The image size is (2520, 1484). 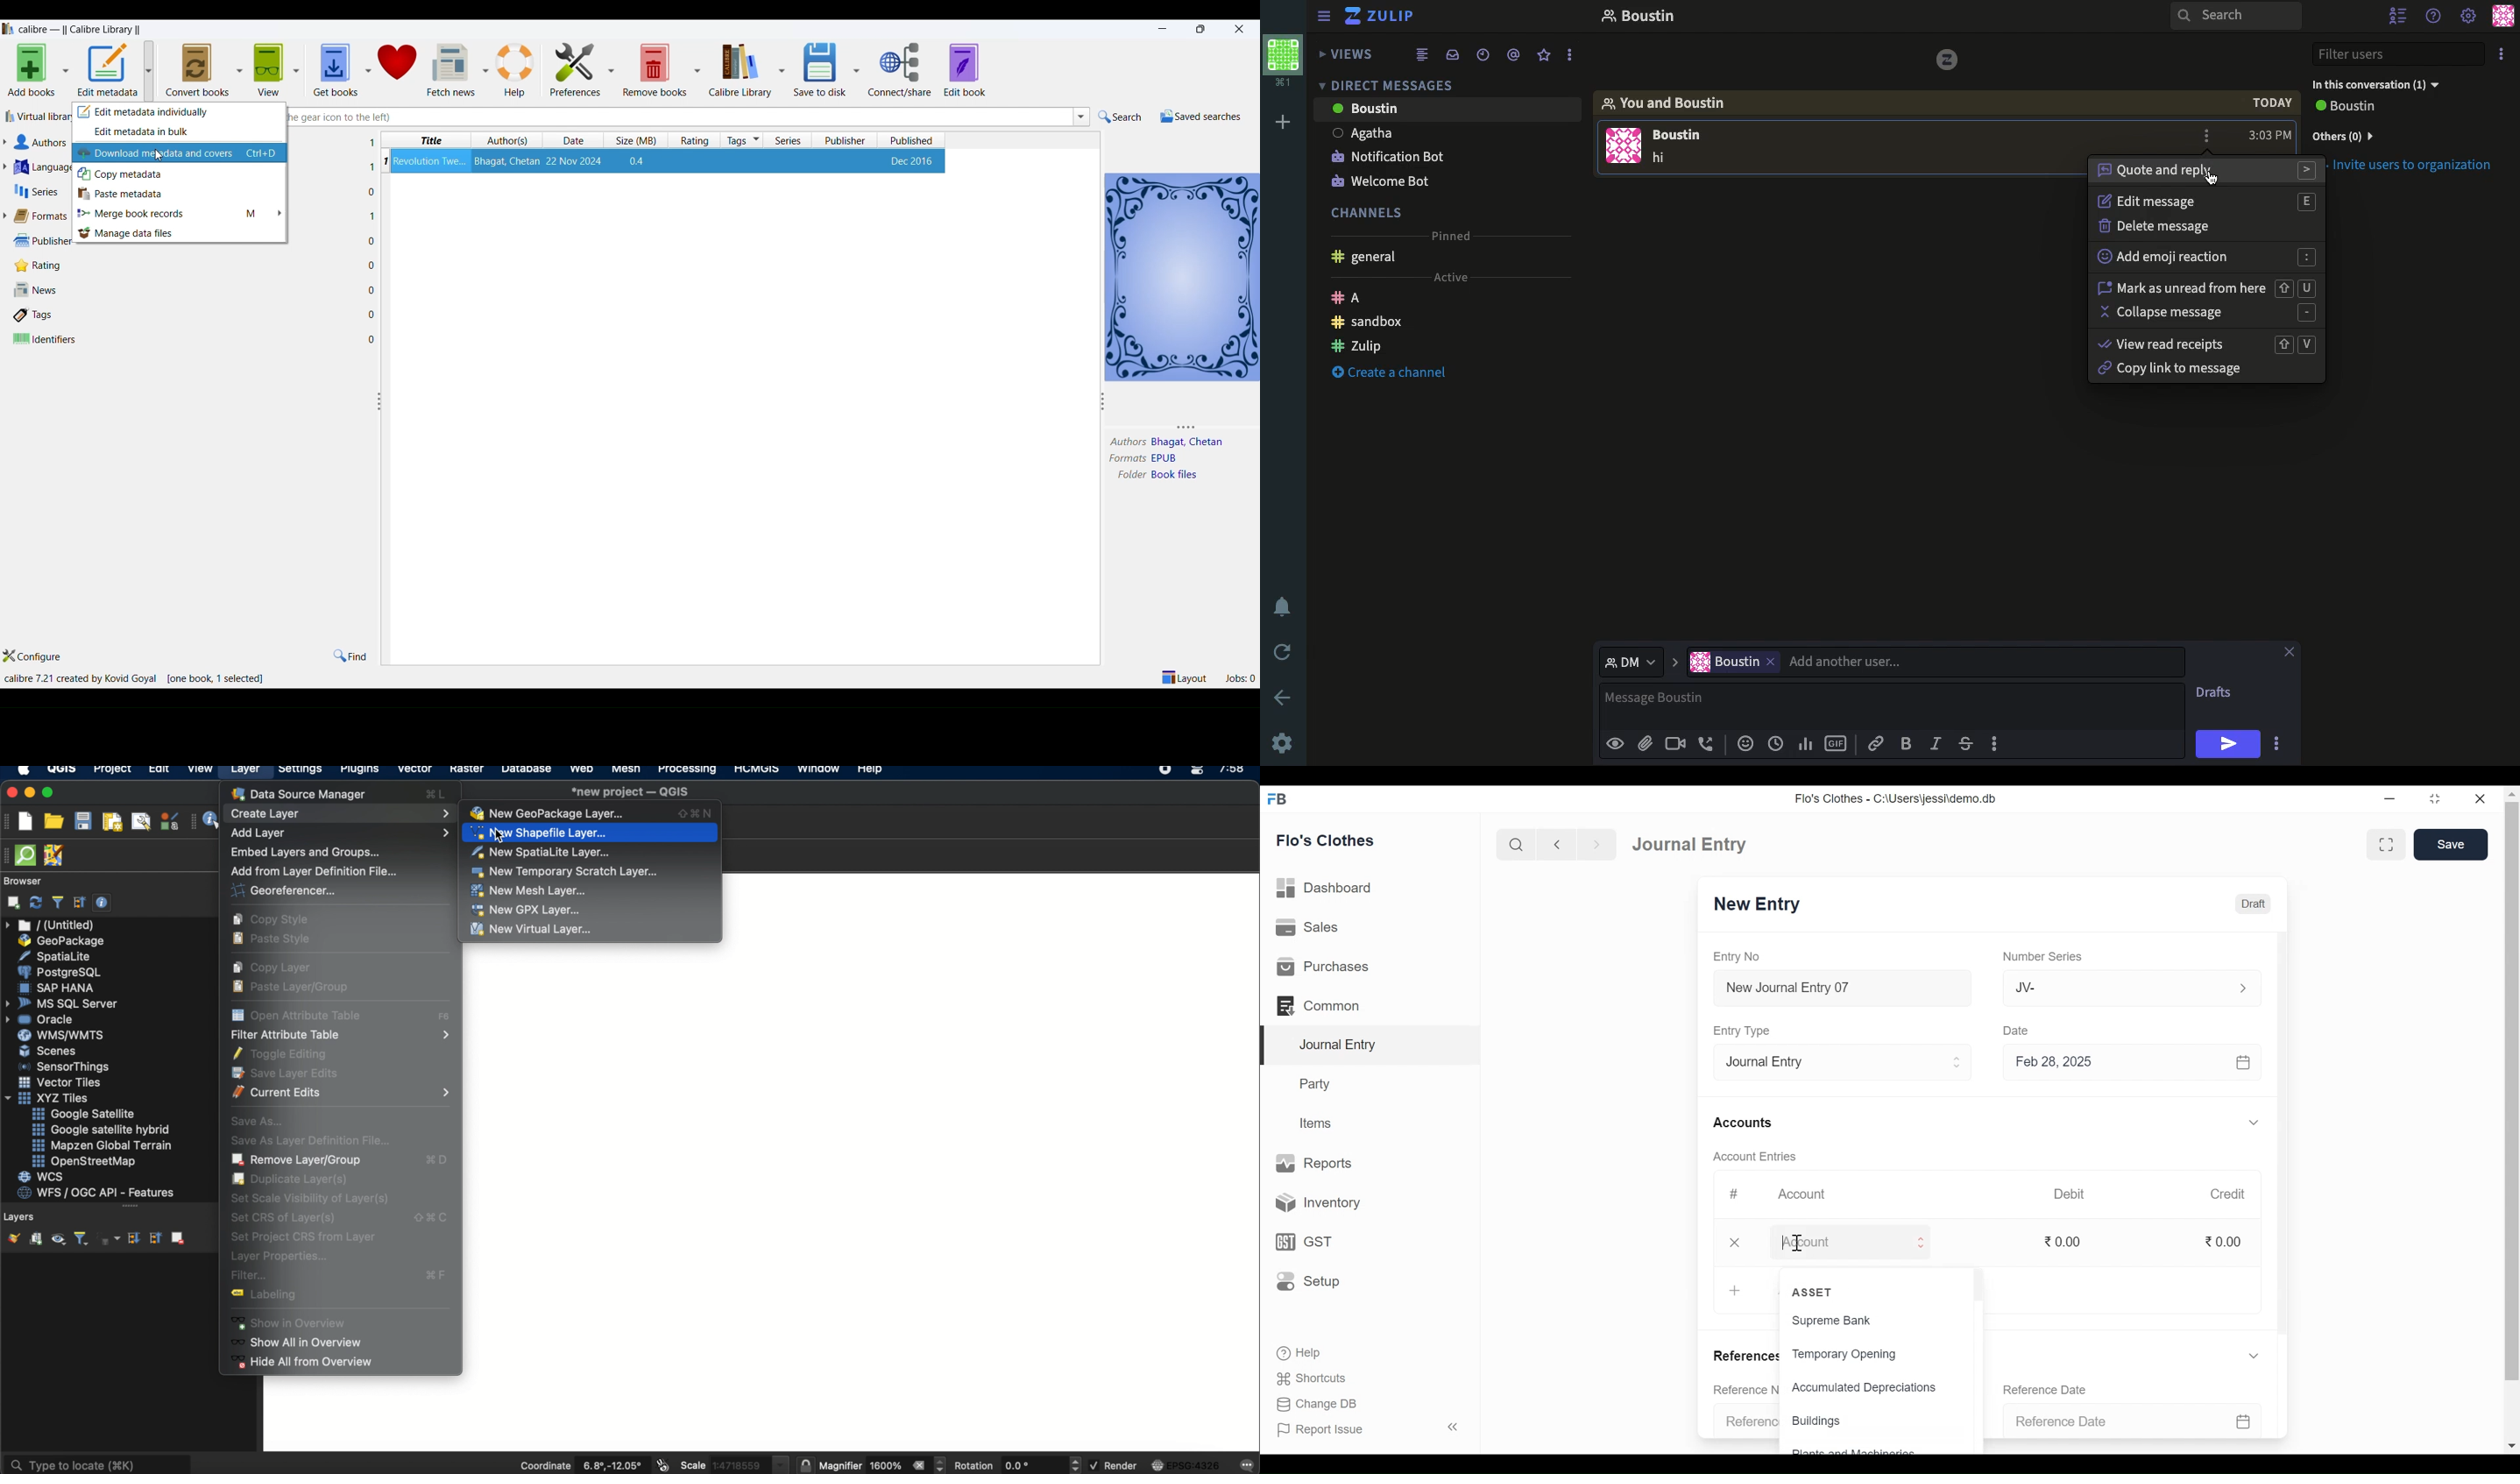 I want to click on sap hana, so click(x=58, y=988).